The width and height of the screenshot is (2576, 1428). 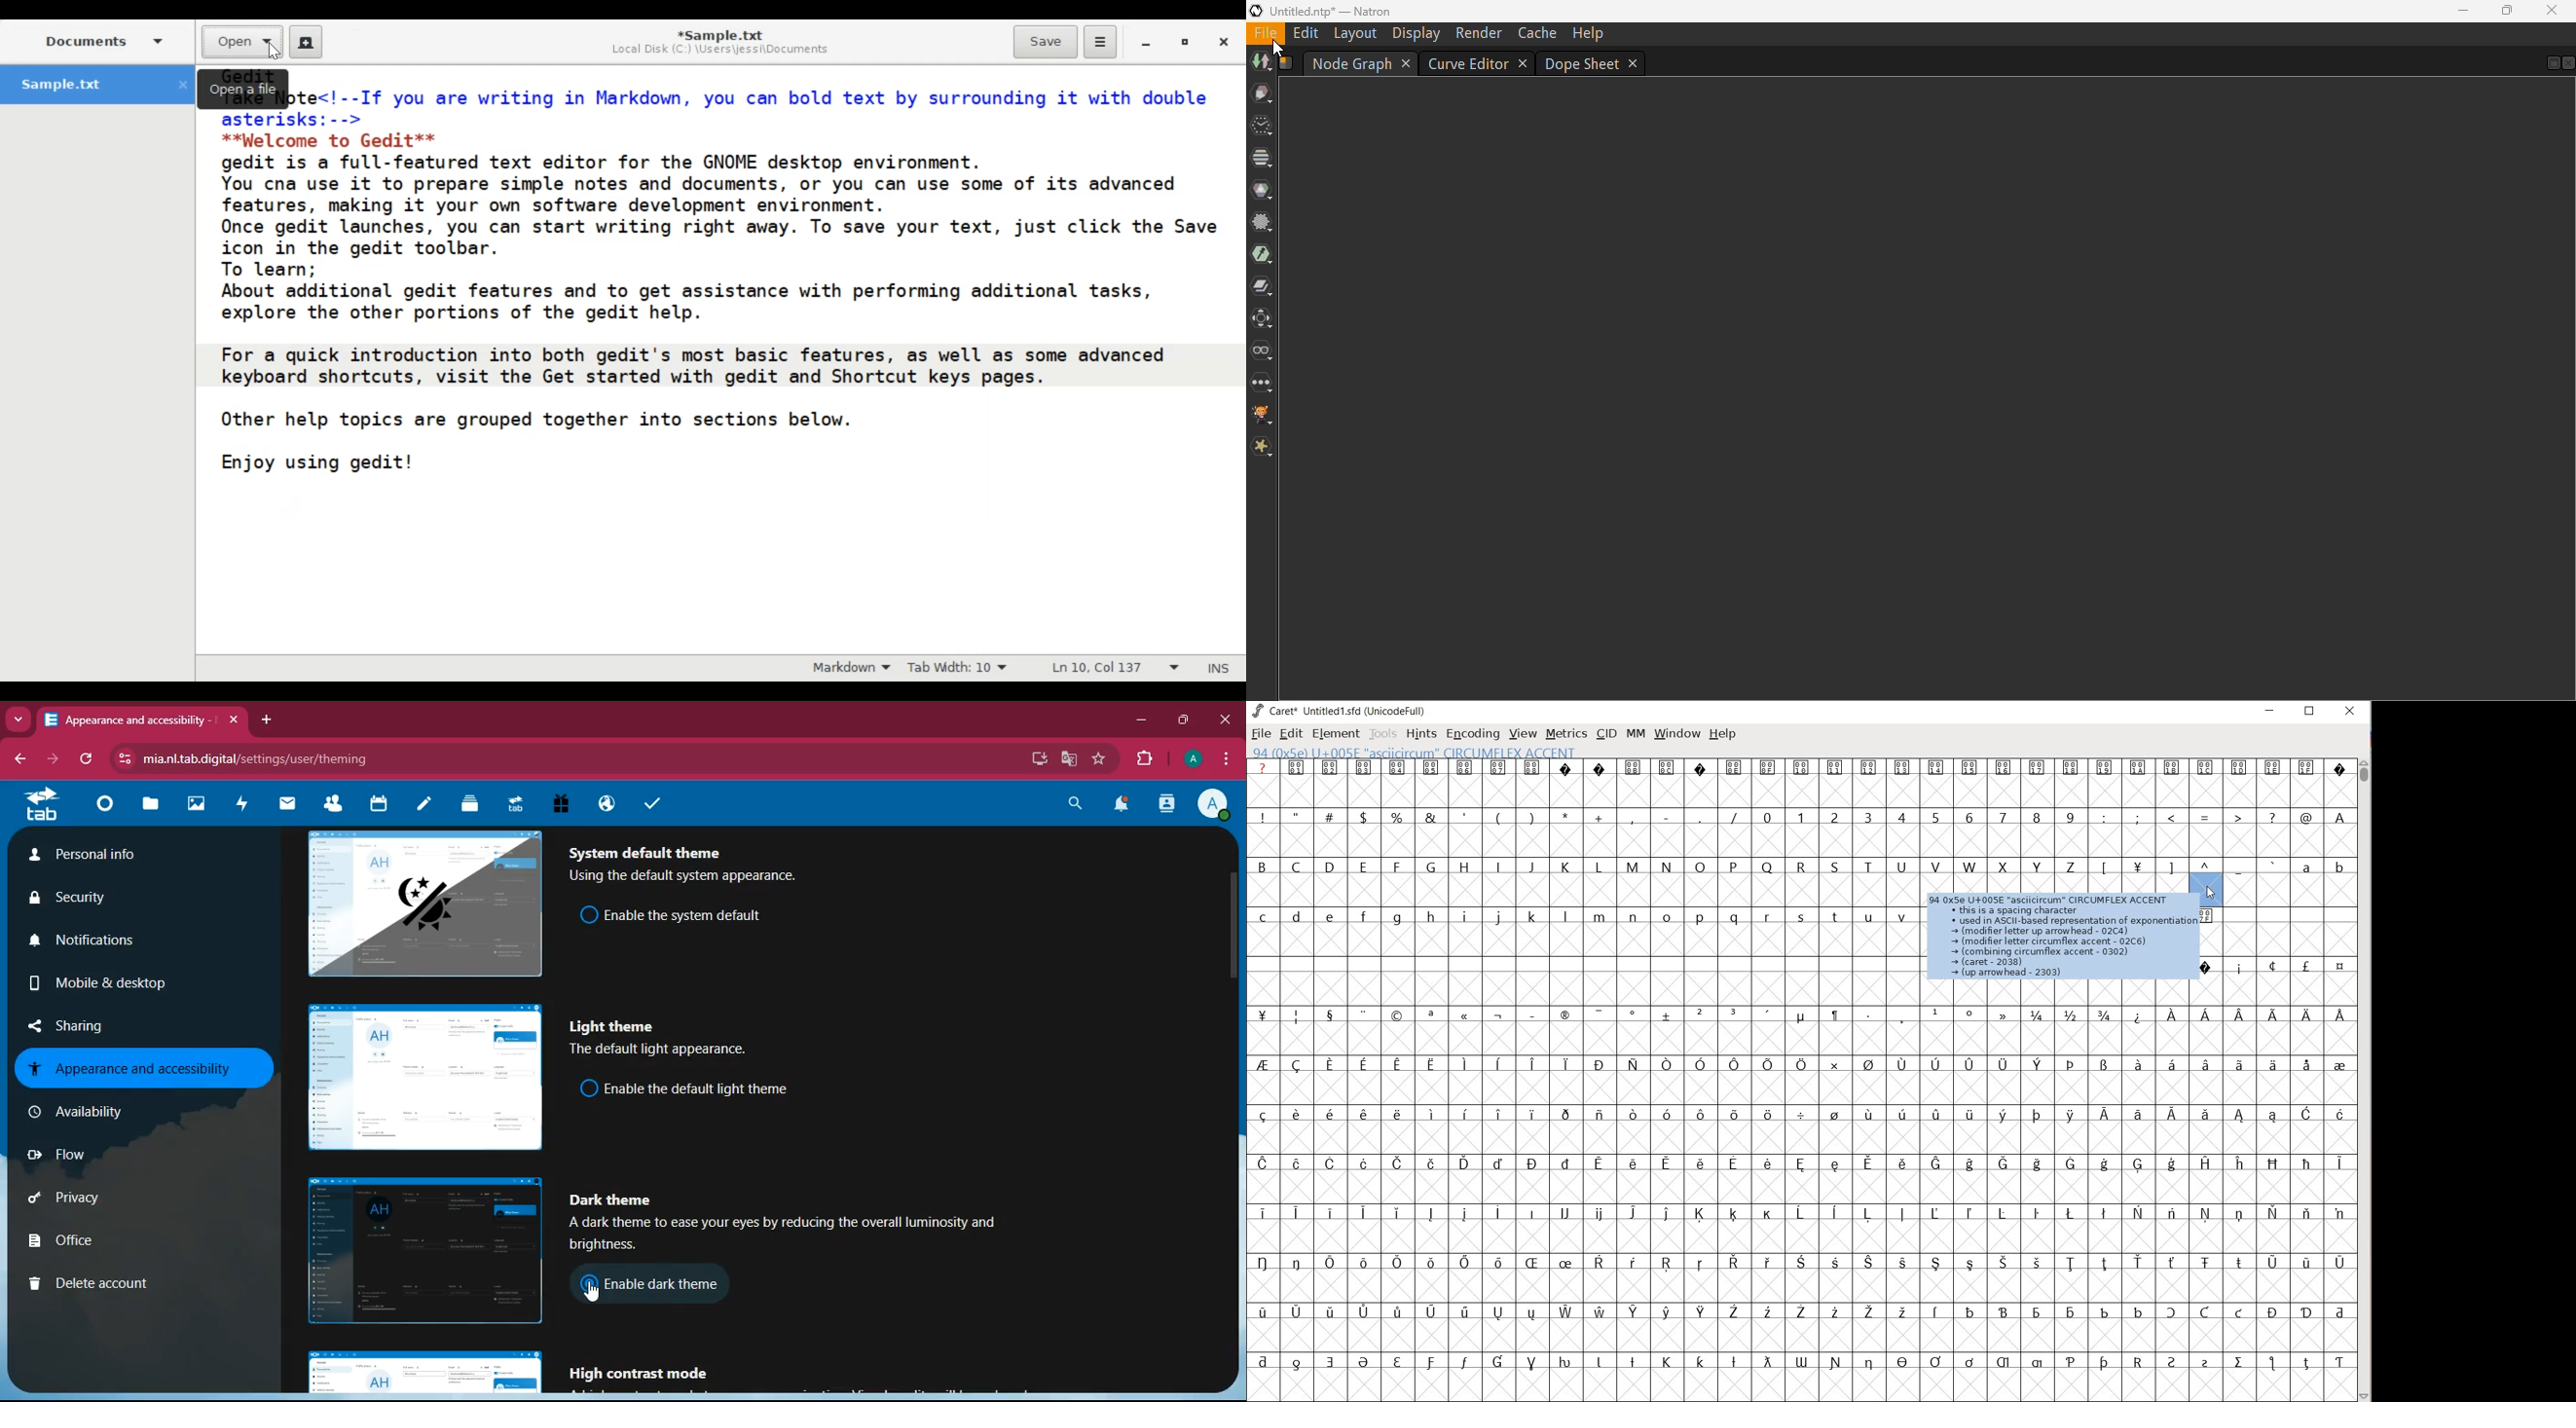 What do you see at coordinates (1220, 668) in the screenshot?
I see `INS` at bounding box center [1220, 668].